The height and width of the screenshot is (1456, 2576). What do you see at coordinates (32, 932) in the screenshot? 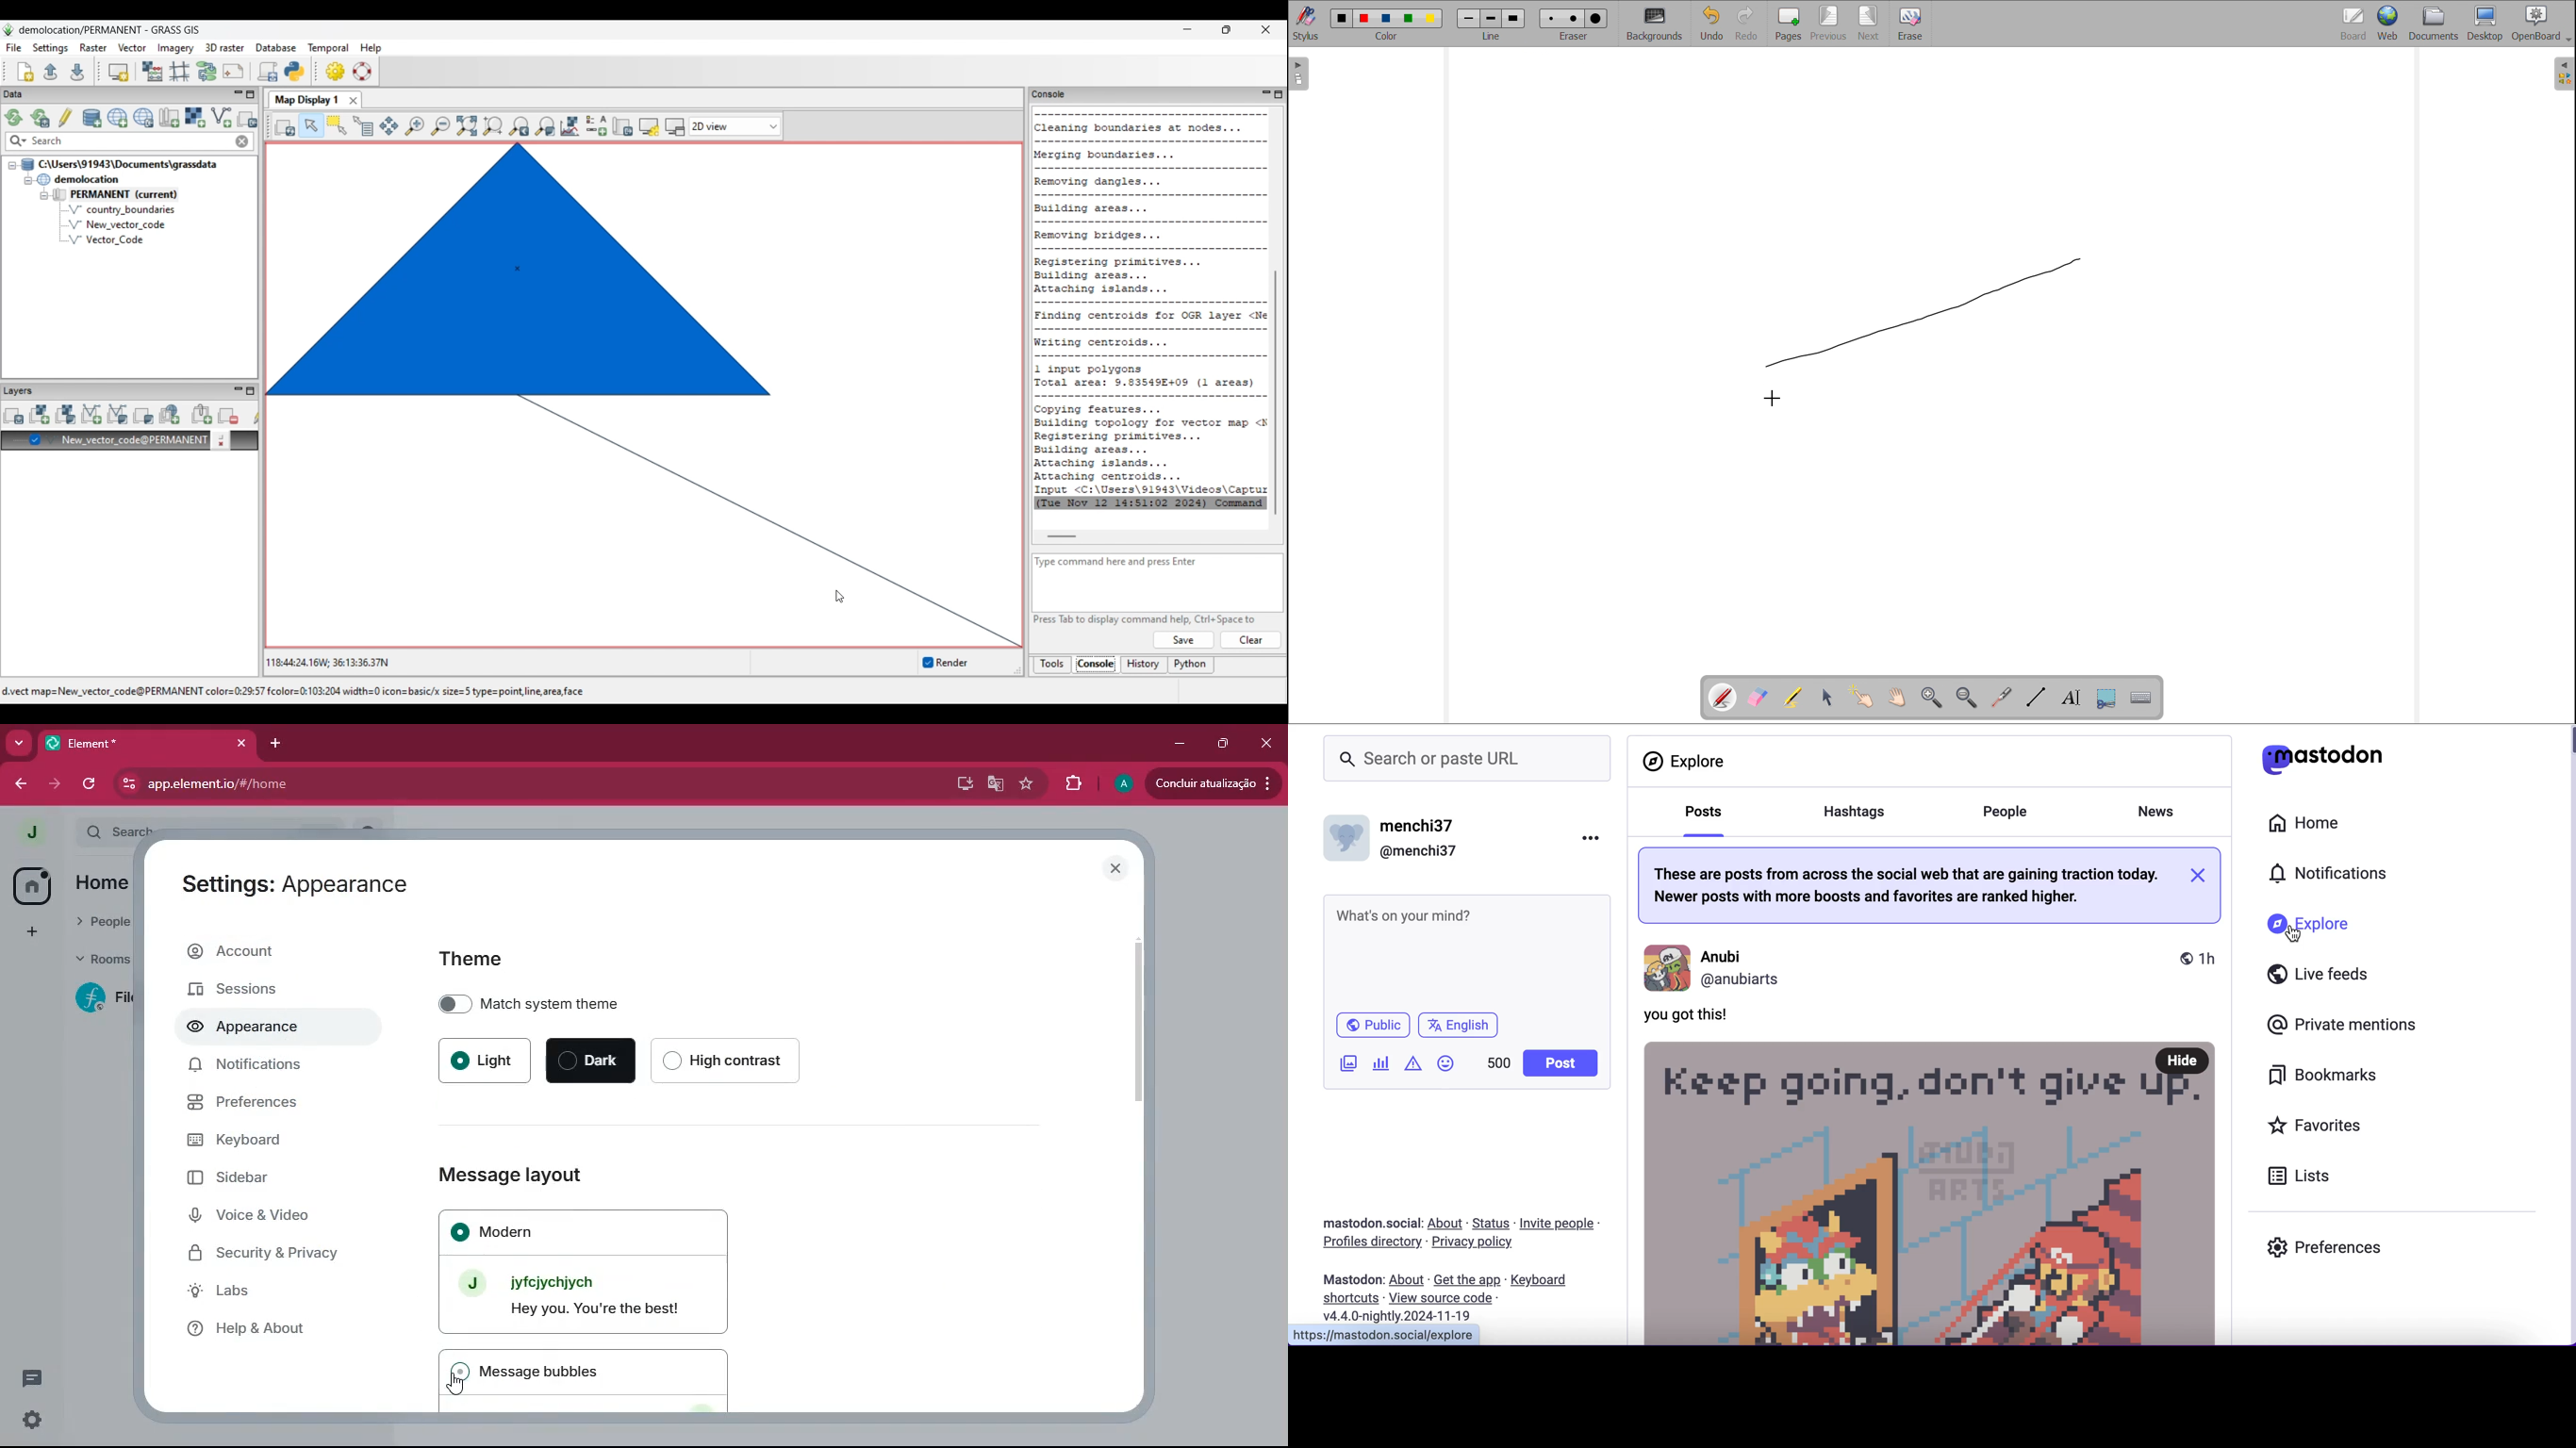
I see `add` at bounding box center [32, 932].